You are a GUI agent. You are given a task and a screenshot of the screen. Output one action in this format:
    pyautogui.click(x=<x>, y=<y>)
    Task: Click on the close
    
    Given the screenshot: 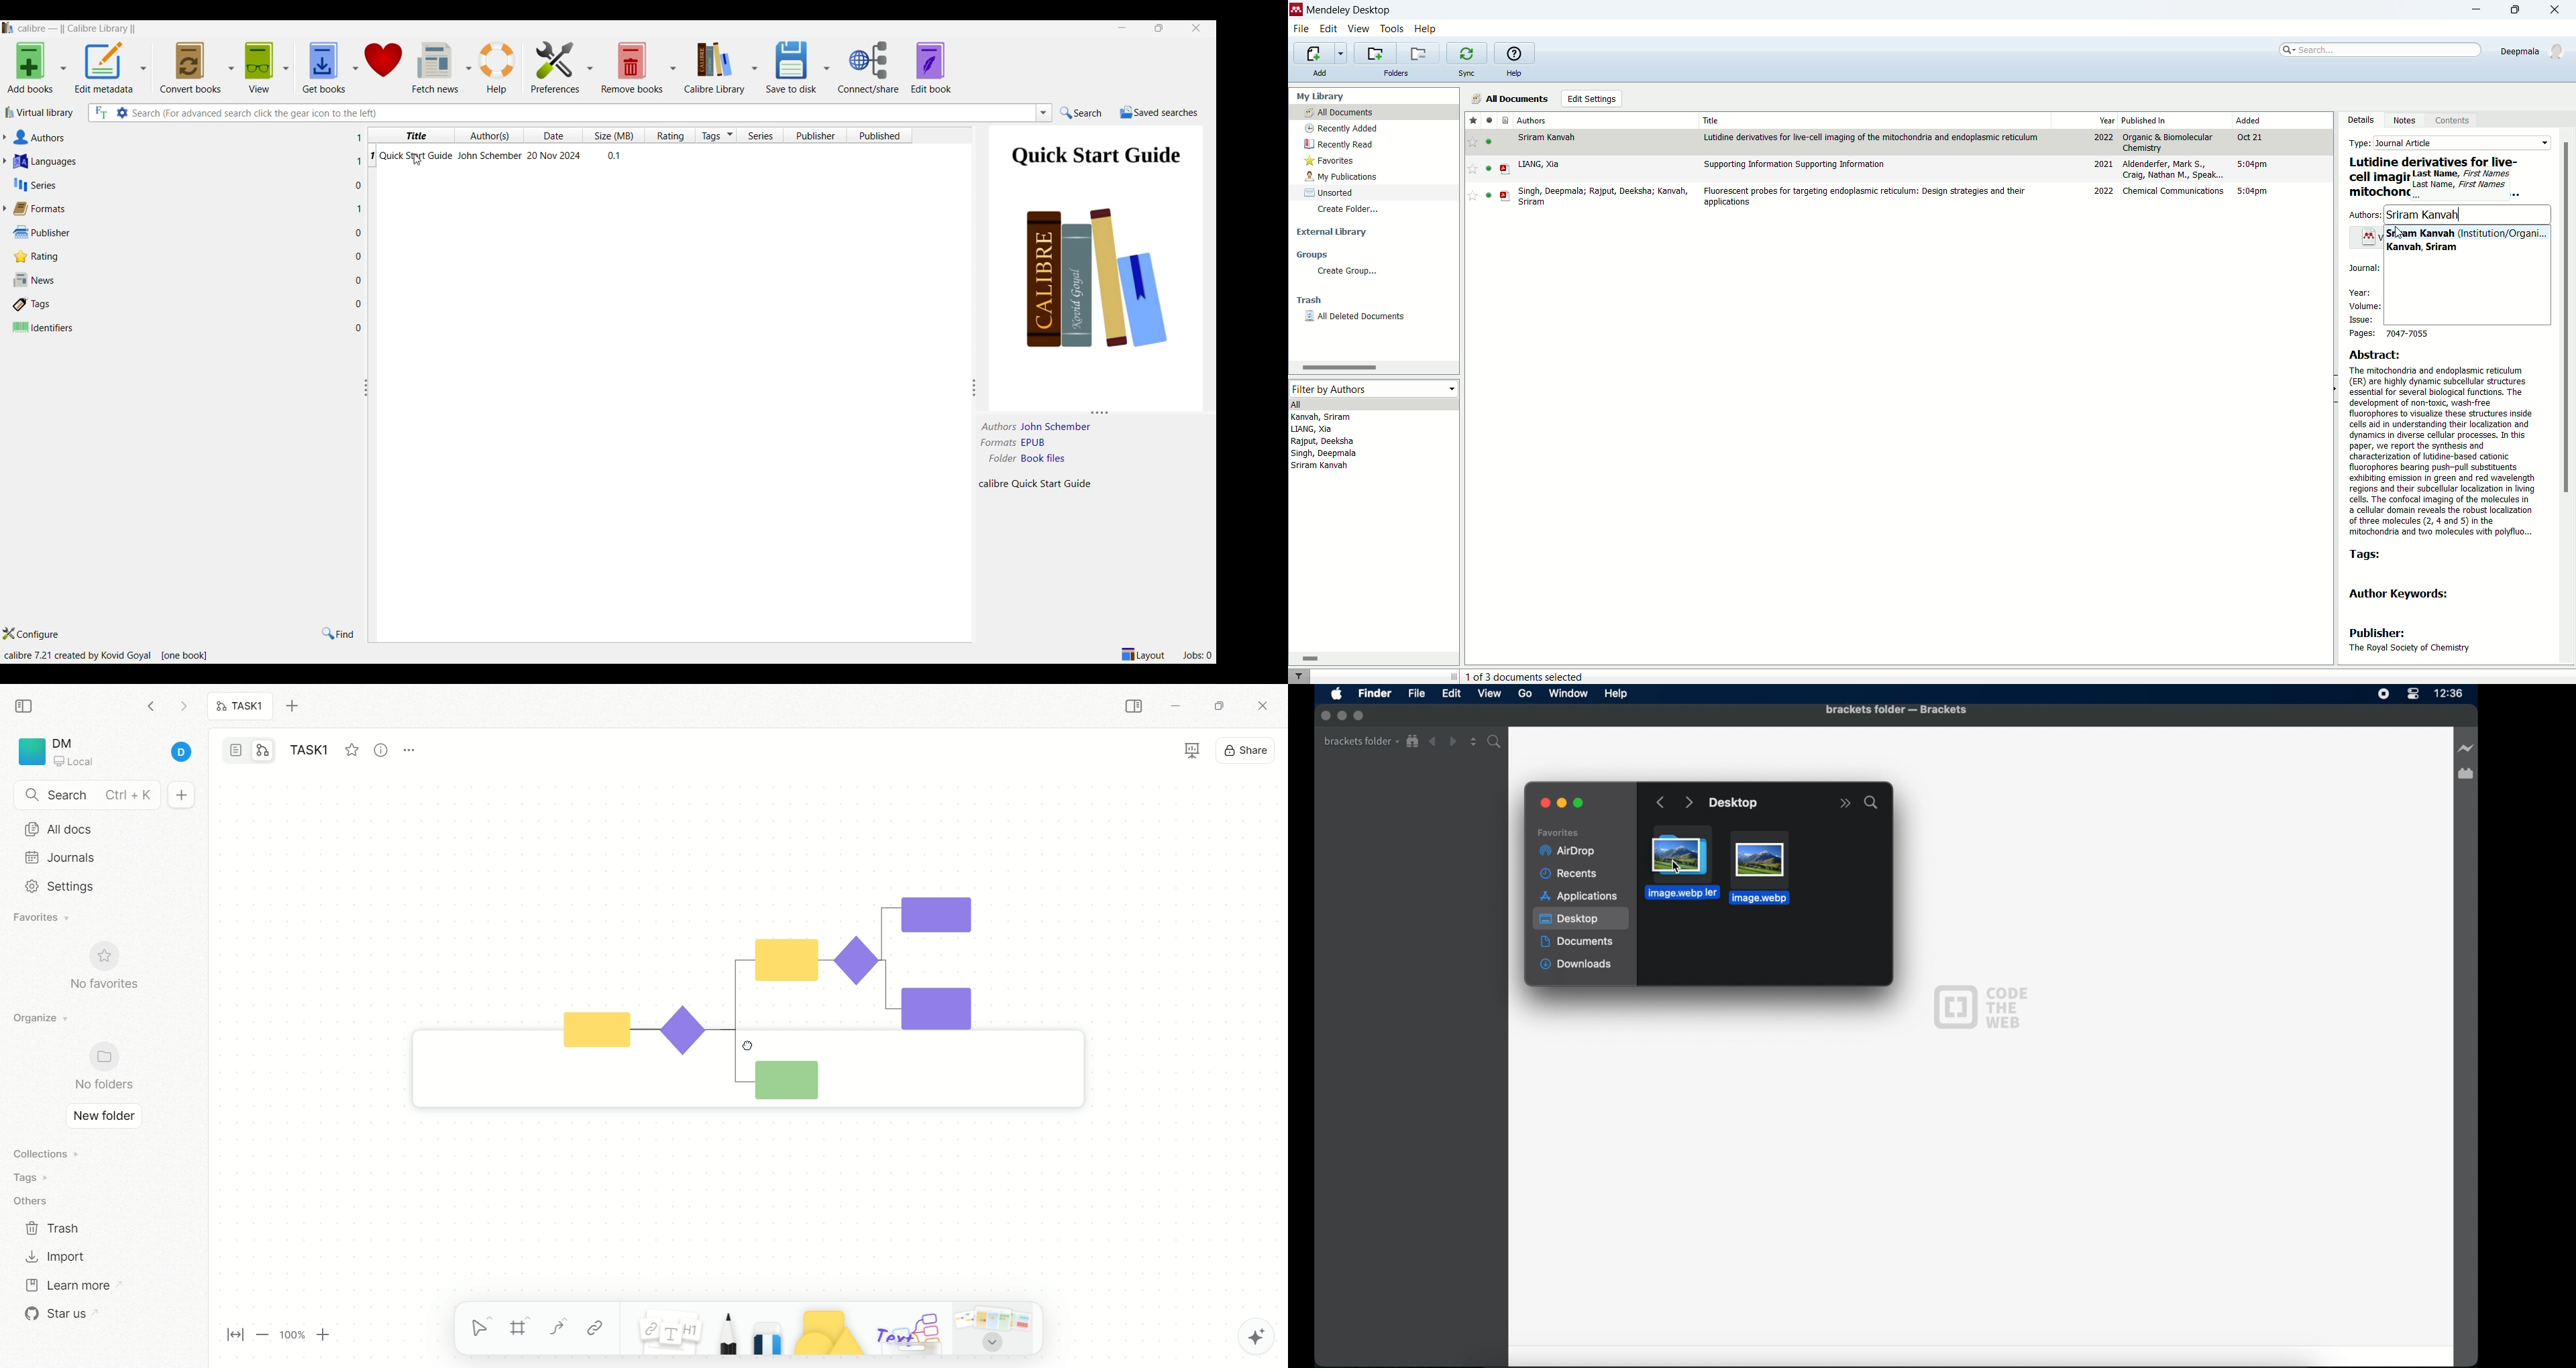 What is the action you would take?
    pyautogui.click(x=2559, y=9)
    